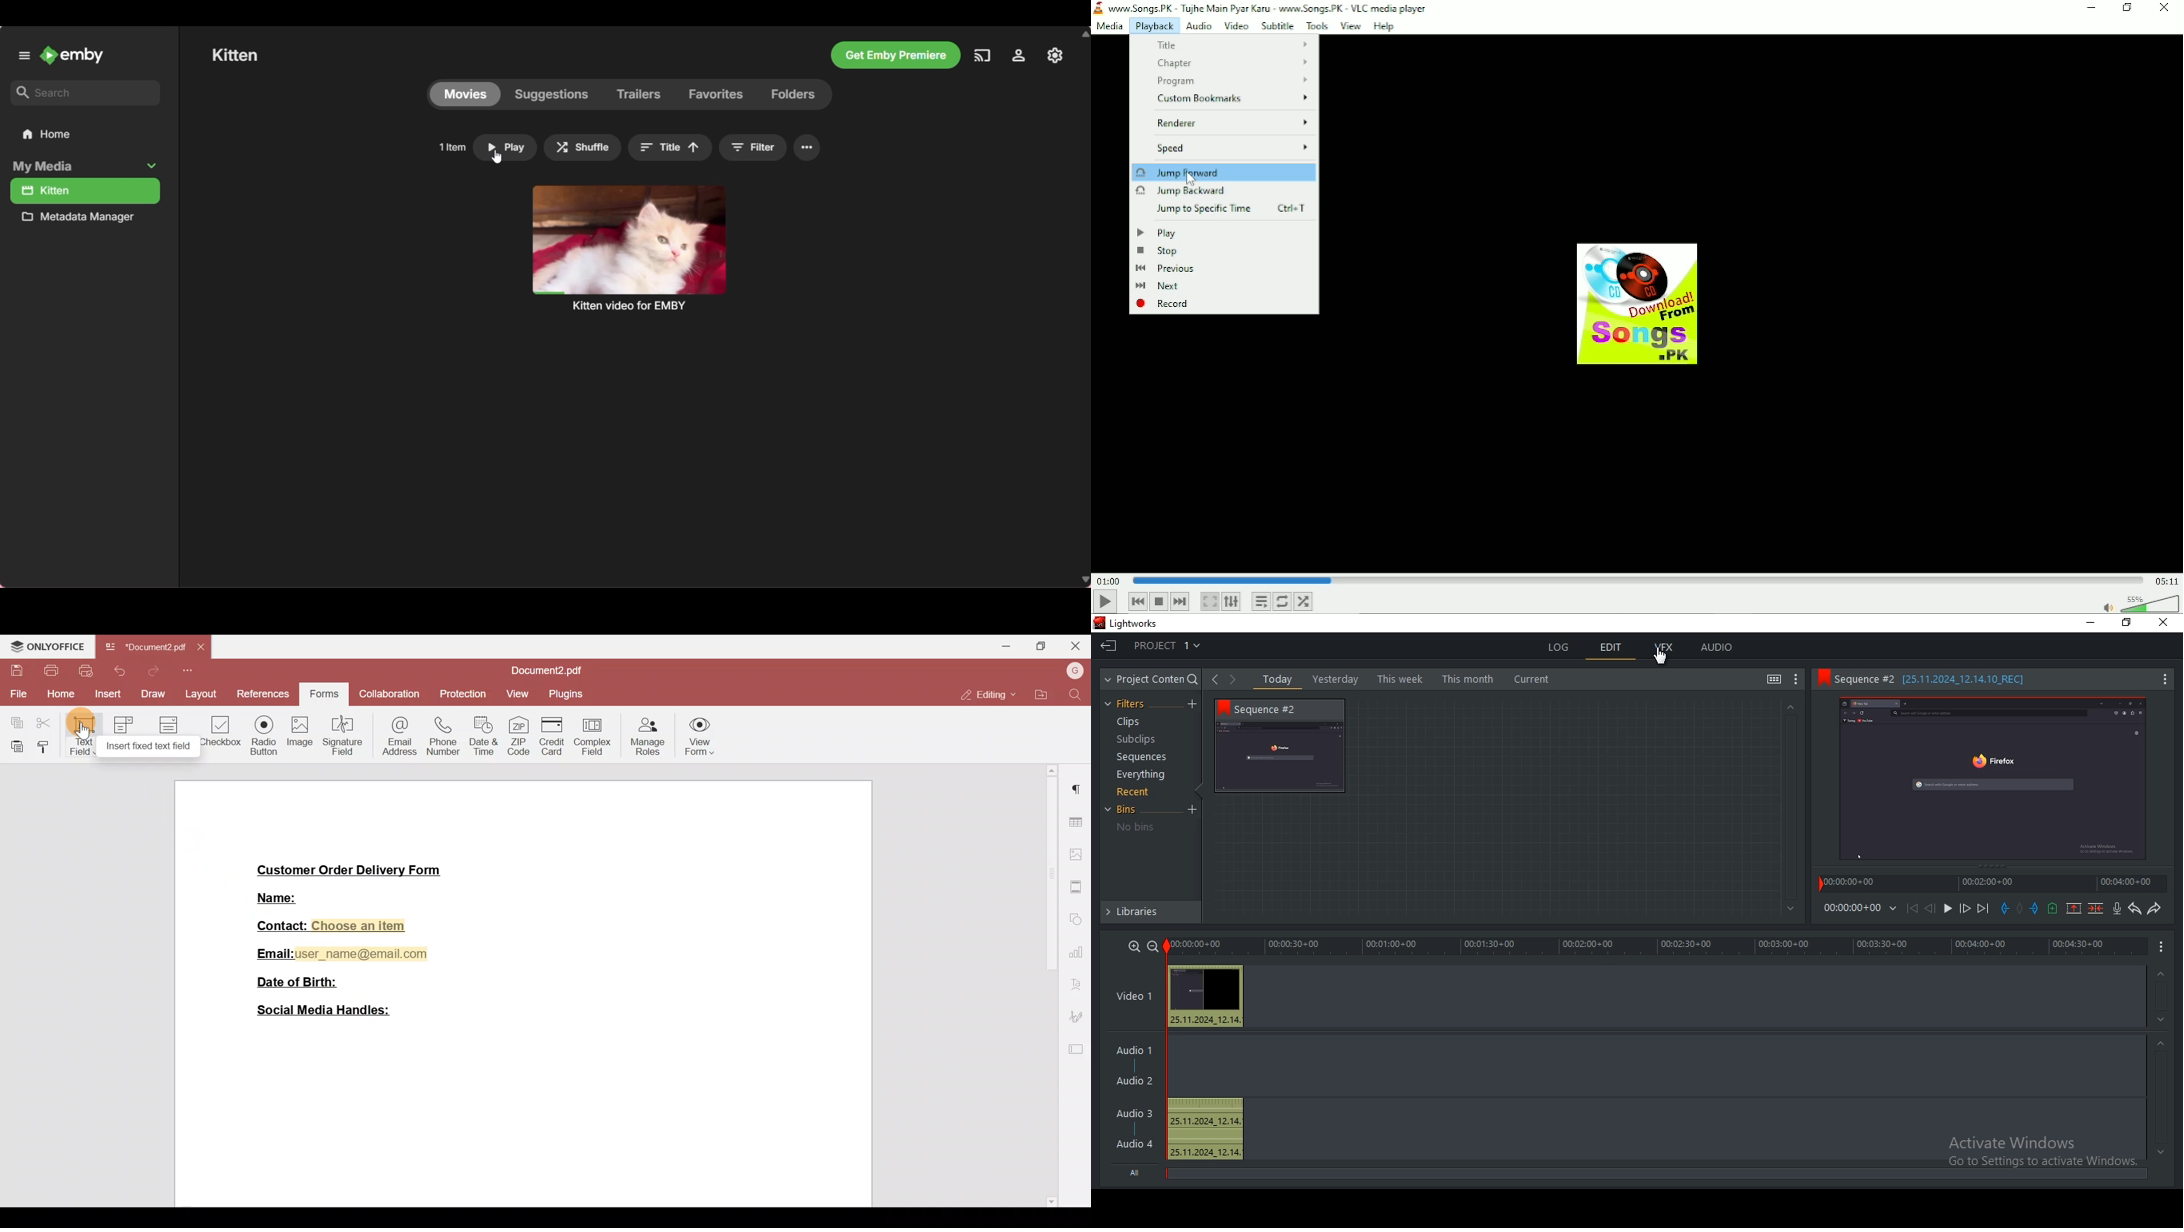 This screenshot has width=2184, height=1232. What do you see at coordinates (526, 1117) in the screenshot?
I see `Working area` at bounding box center [526, 1117].